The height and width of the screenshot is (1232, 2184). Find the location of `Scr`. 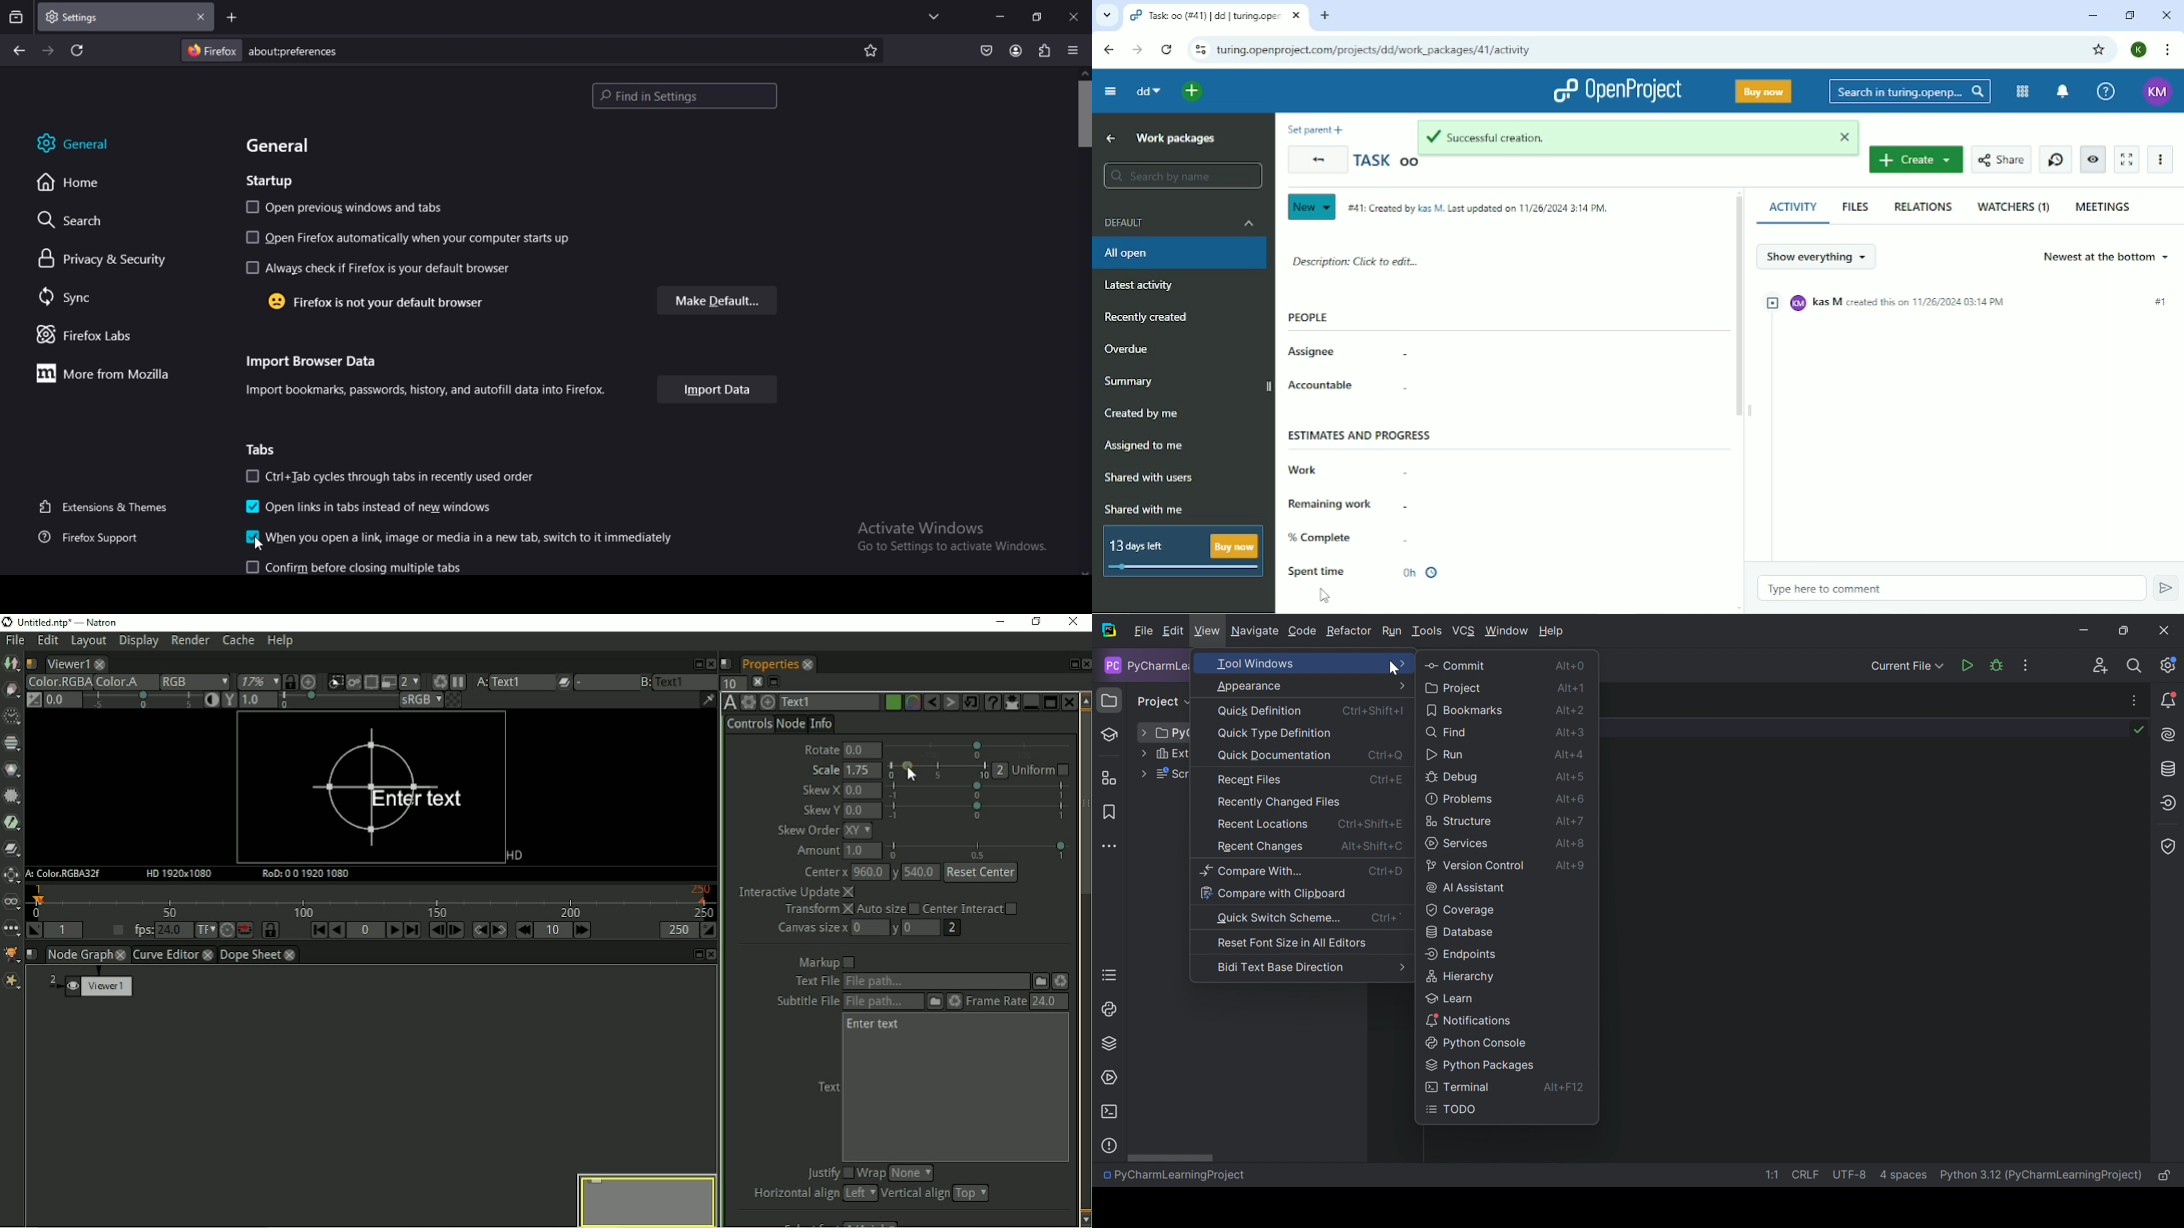

Scr is located at coordinates (1171, 774).